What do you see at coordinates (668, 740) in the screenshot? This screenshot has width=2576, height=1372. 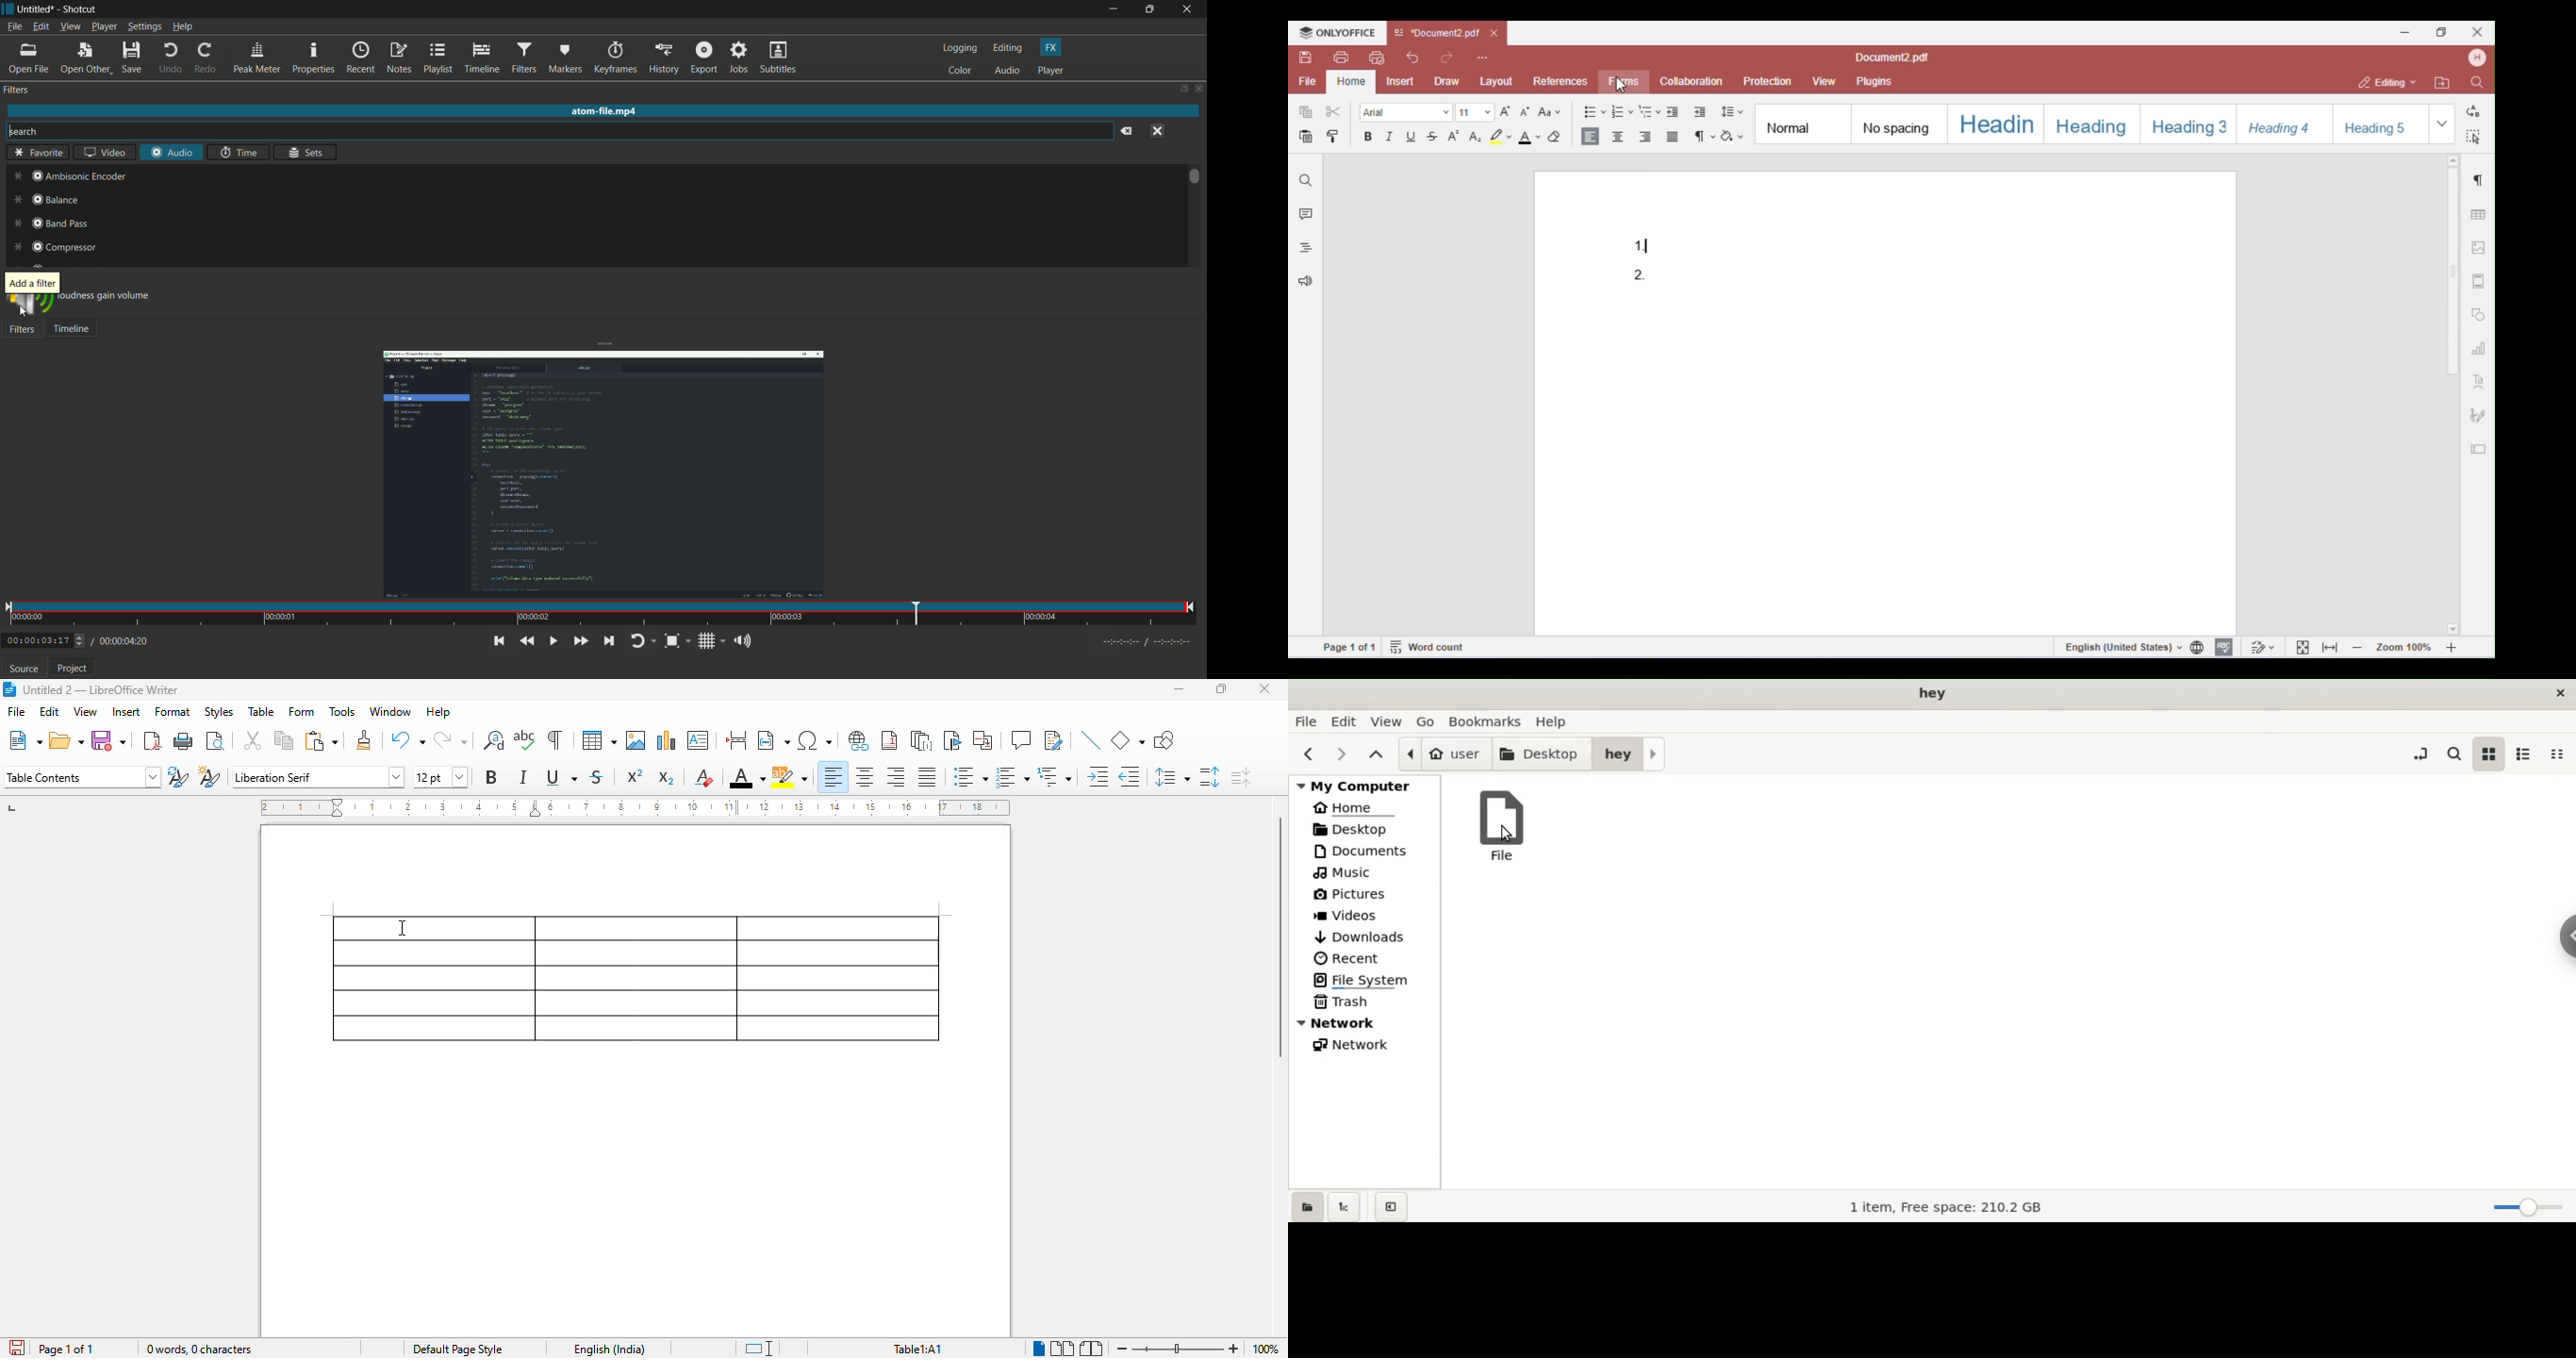 I see `insert chart` at bounding box center [668, 740].